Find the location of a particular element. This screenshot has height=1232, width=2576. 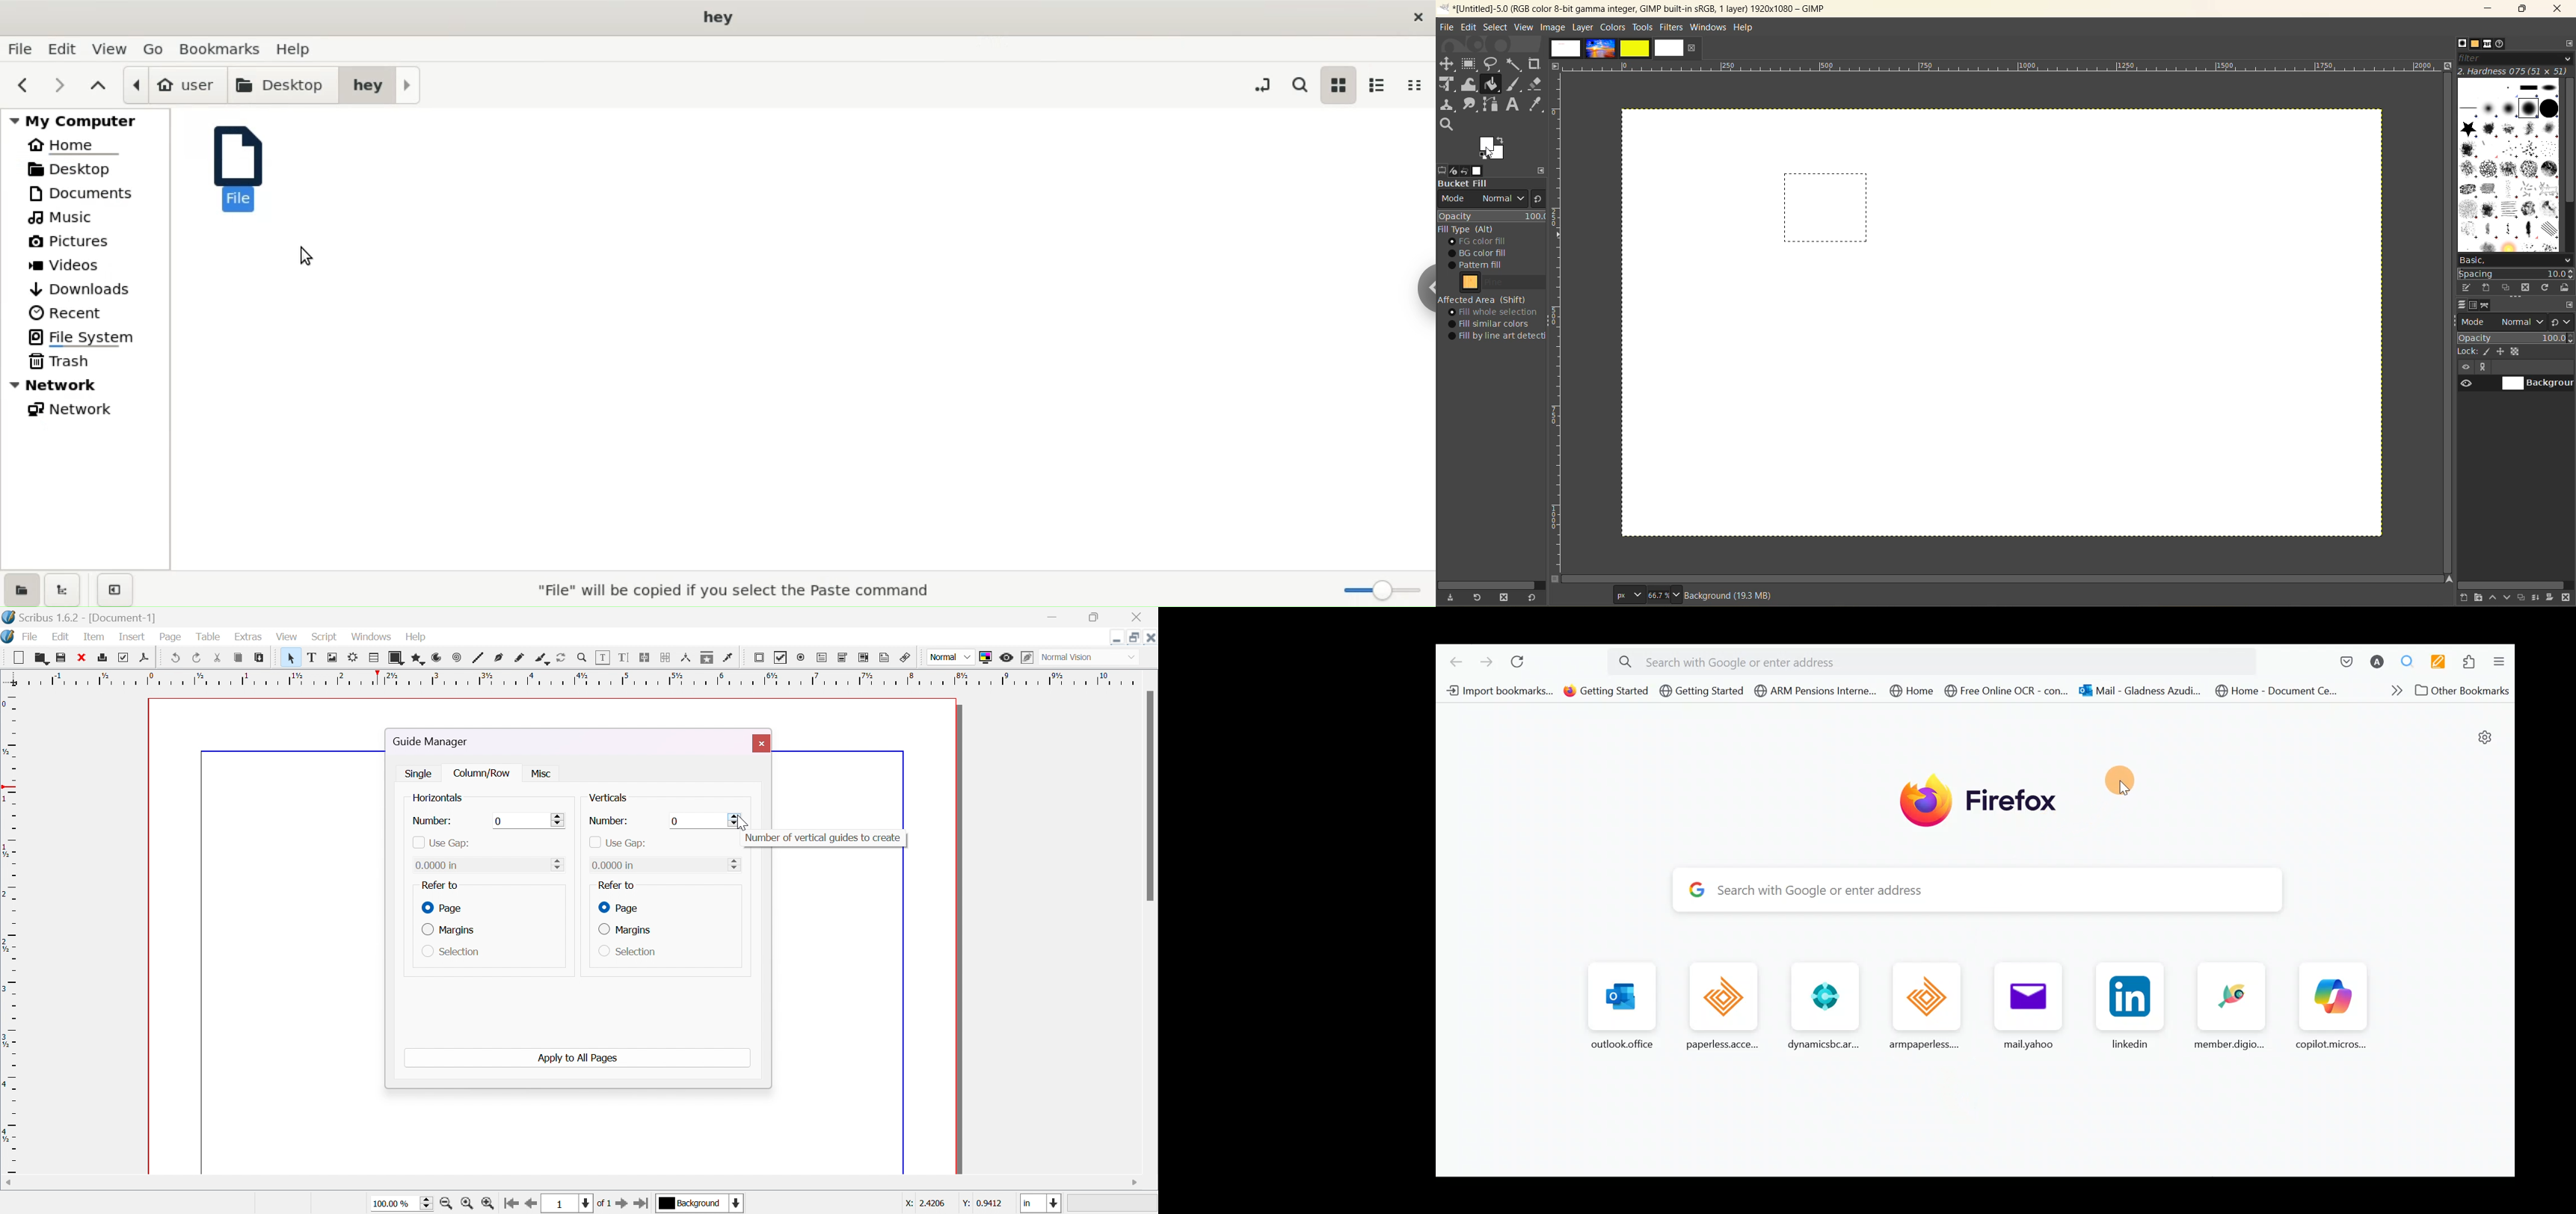

Reload current page is located at coordinates (1525, 663).